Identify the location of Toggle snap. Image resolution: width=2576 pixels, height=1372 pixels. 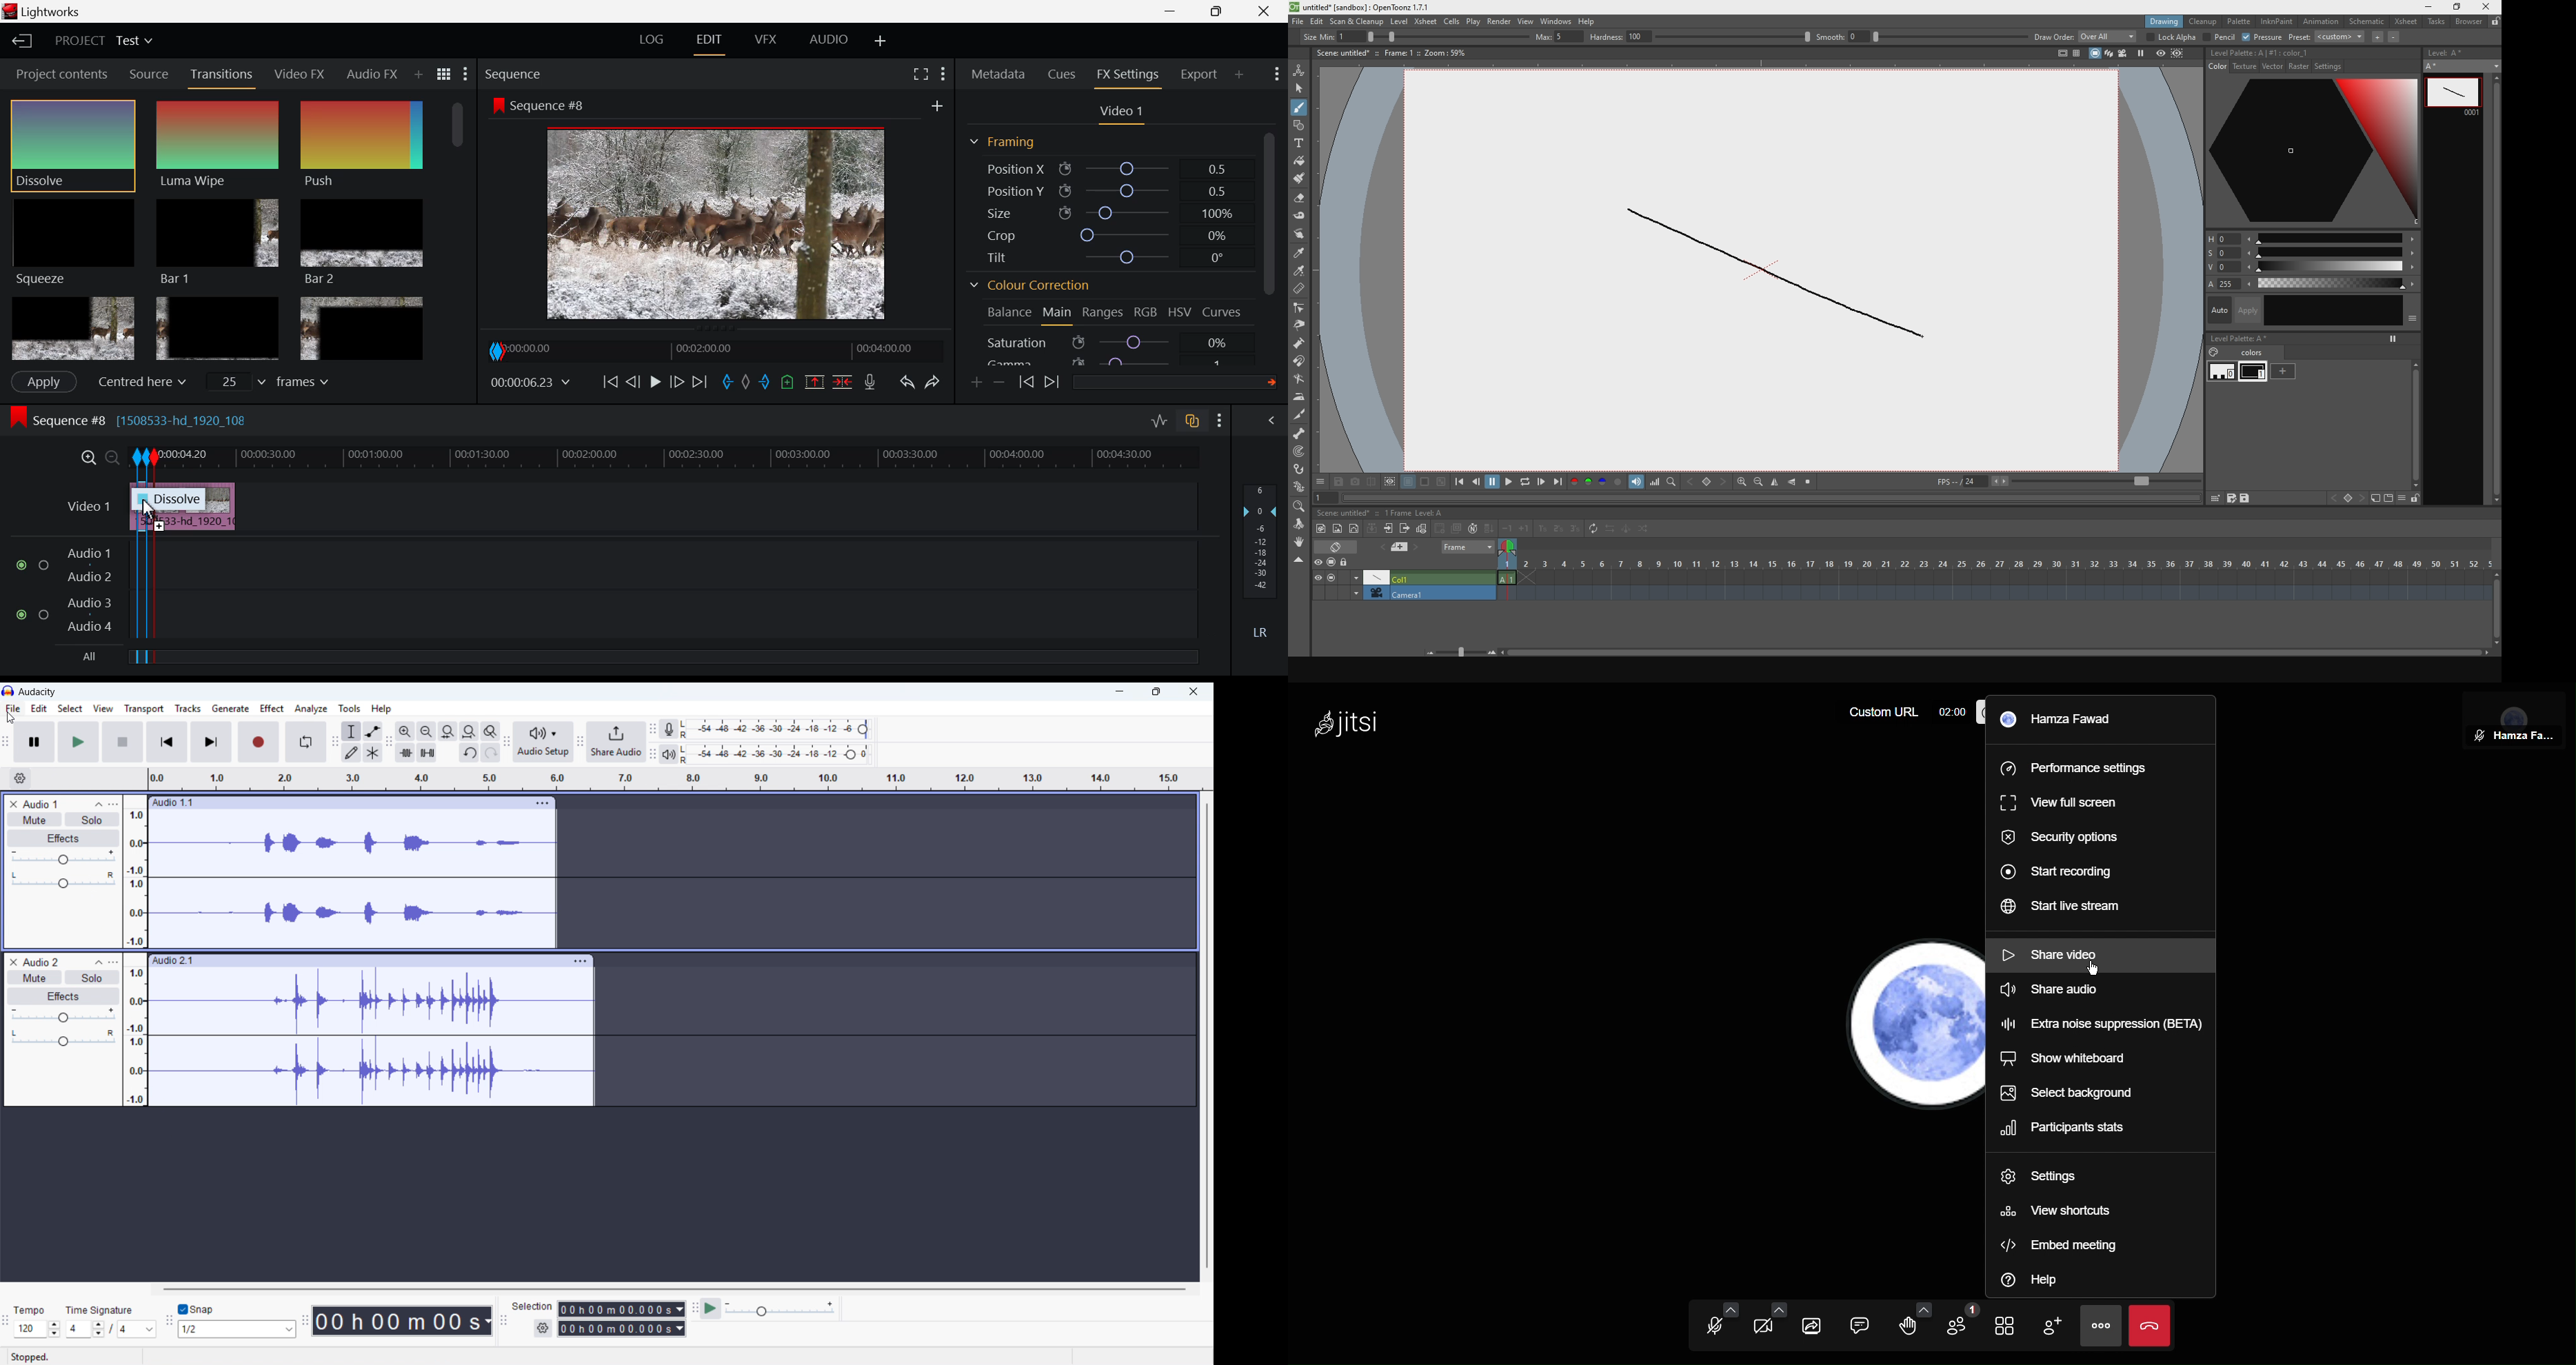
(197, 1309).